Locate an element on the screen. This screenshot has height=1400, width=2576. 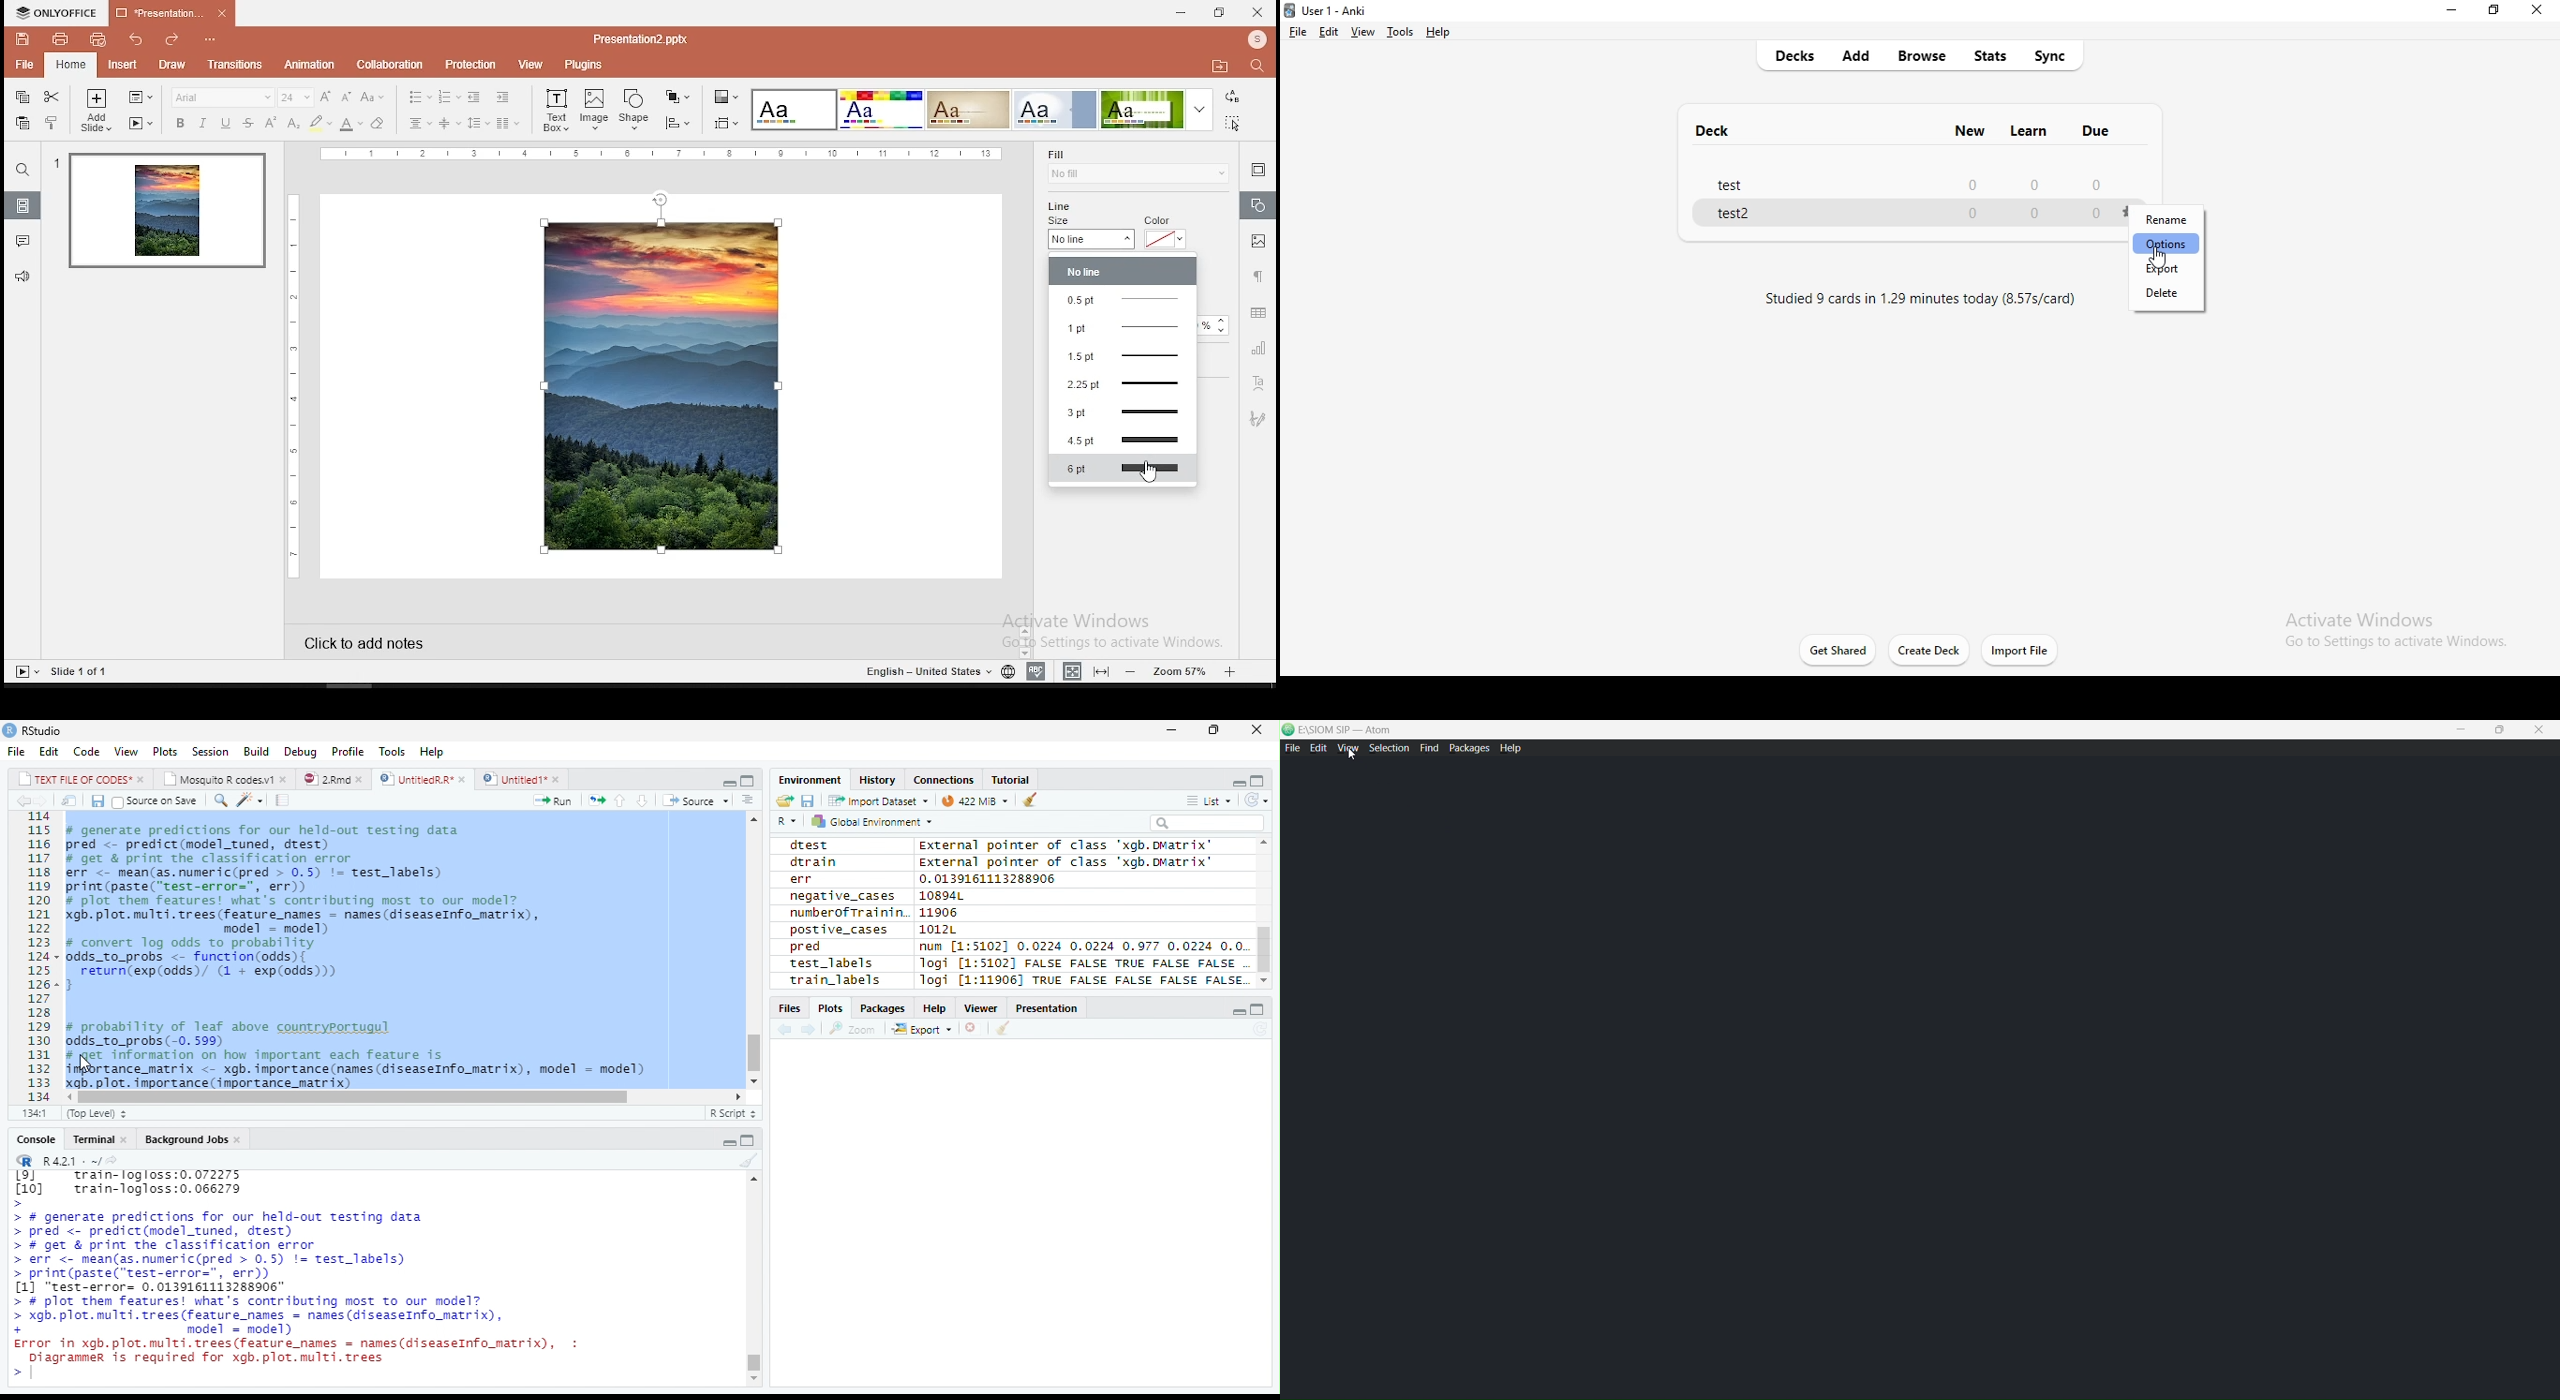
Delete is located at coordinates (972, 1028).